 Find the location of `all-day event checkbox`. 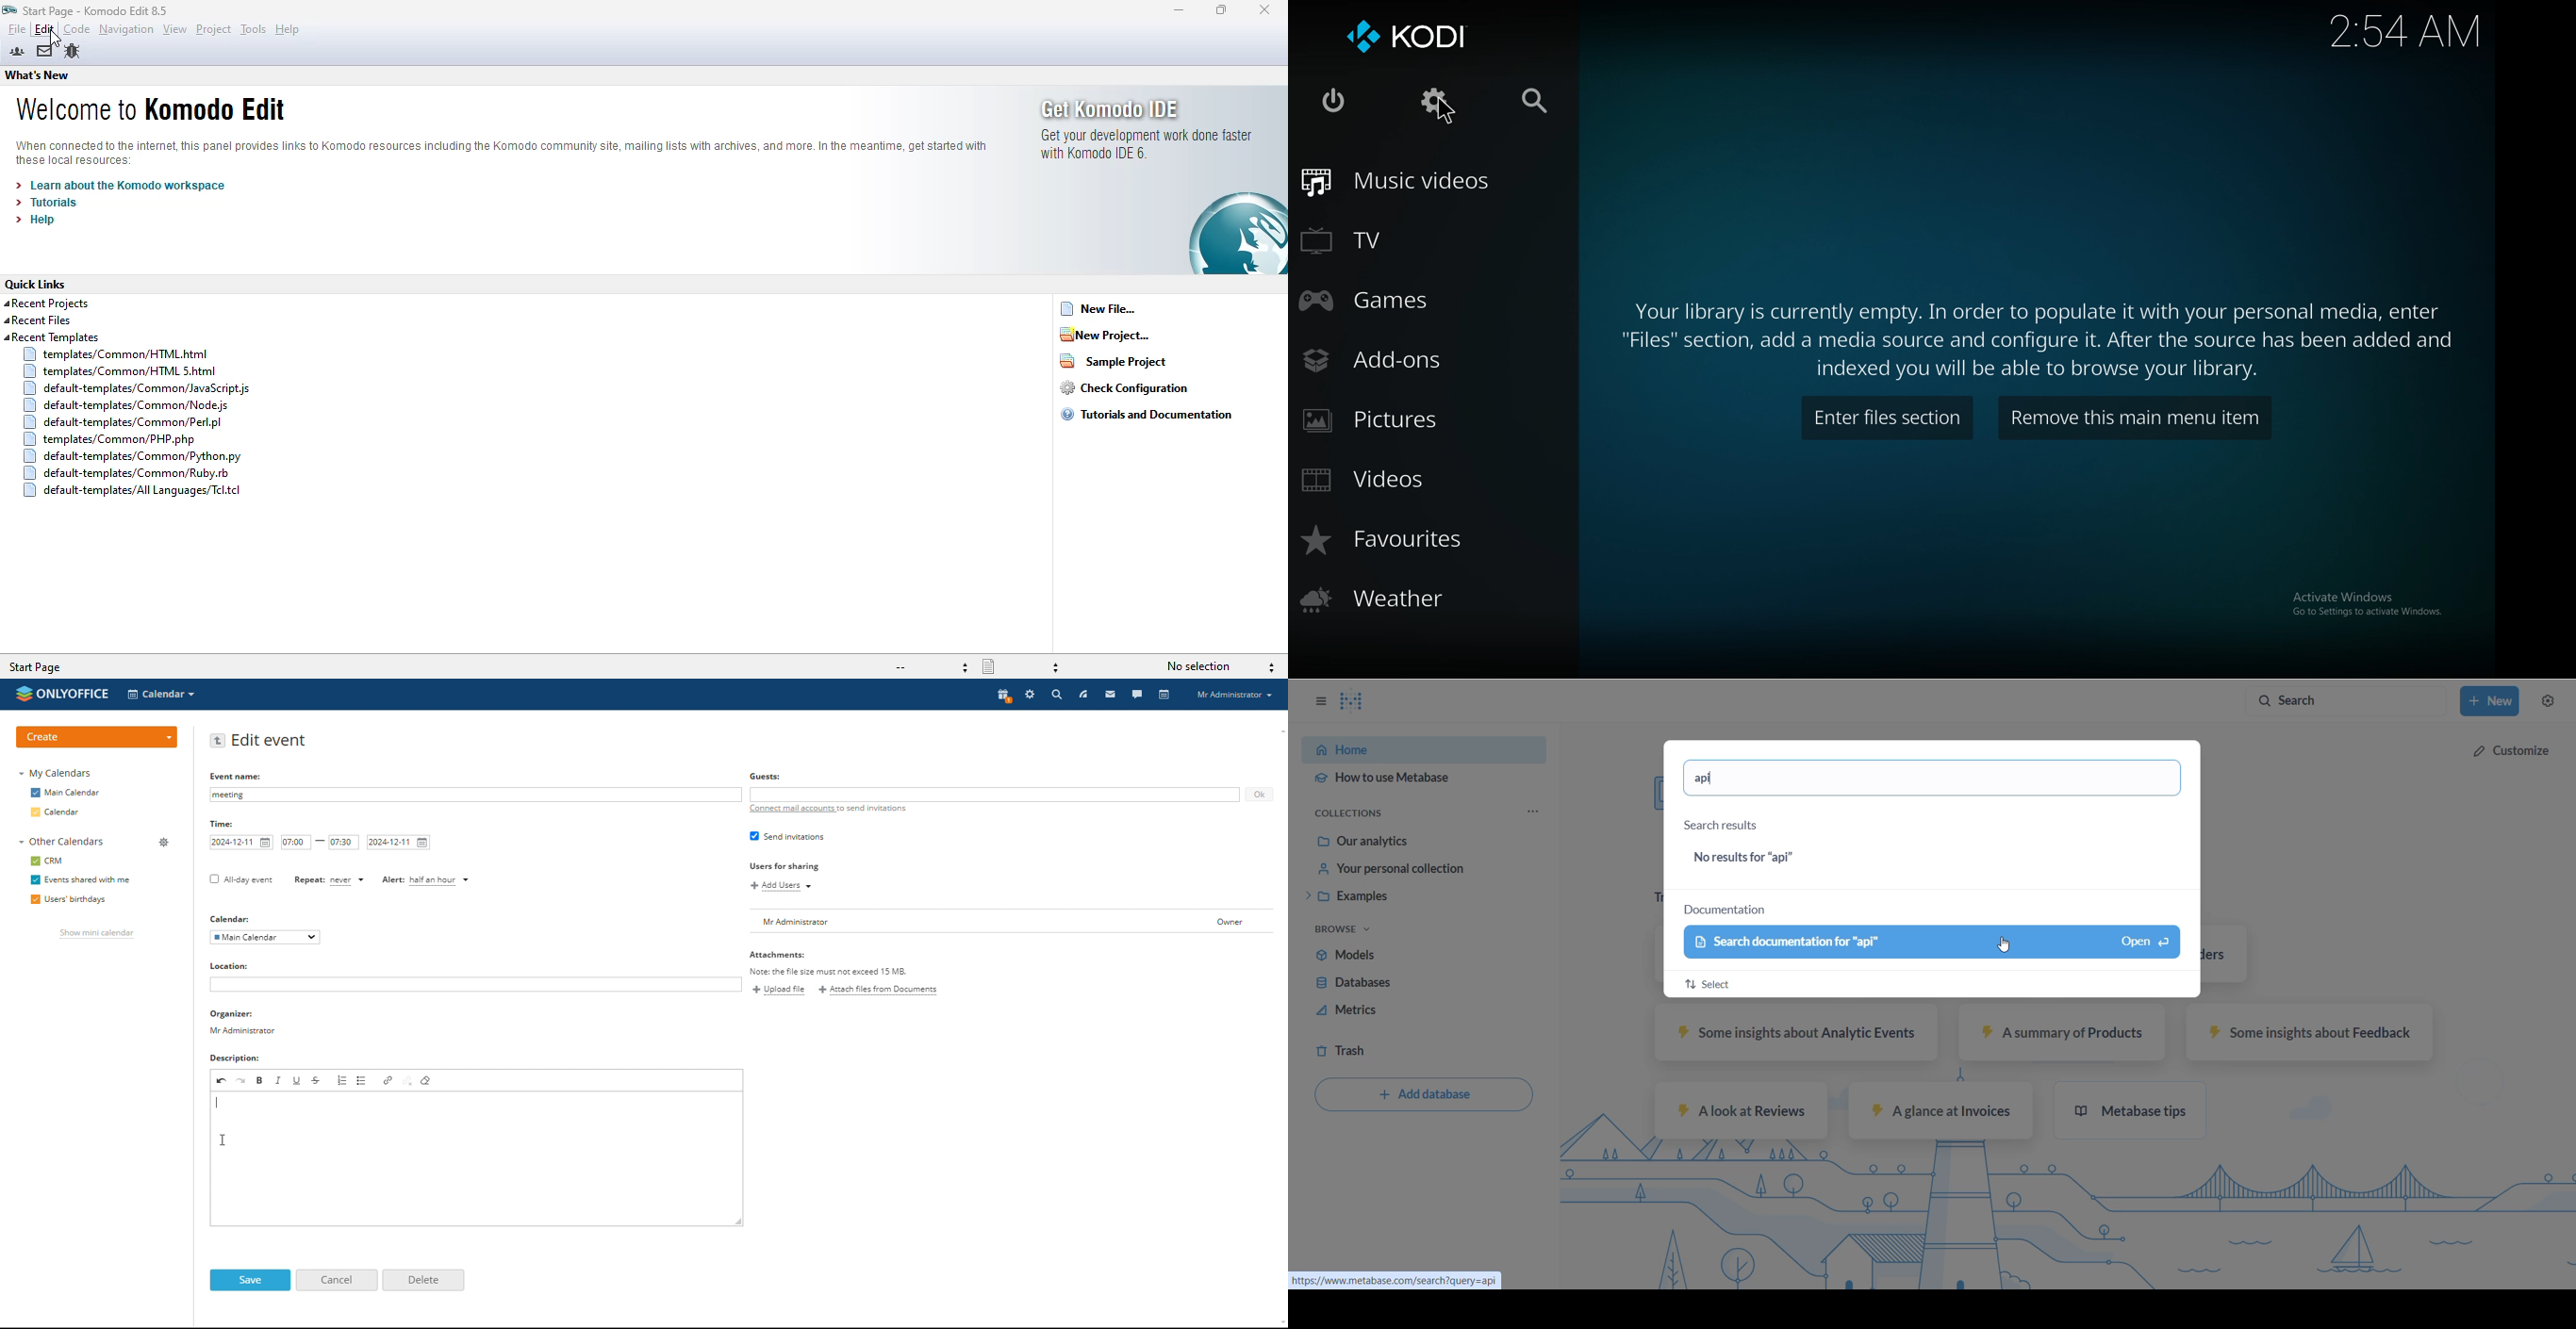

all-day event checkbox is located at coordinates (240, 880).